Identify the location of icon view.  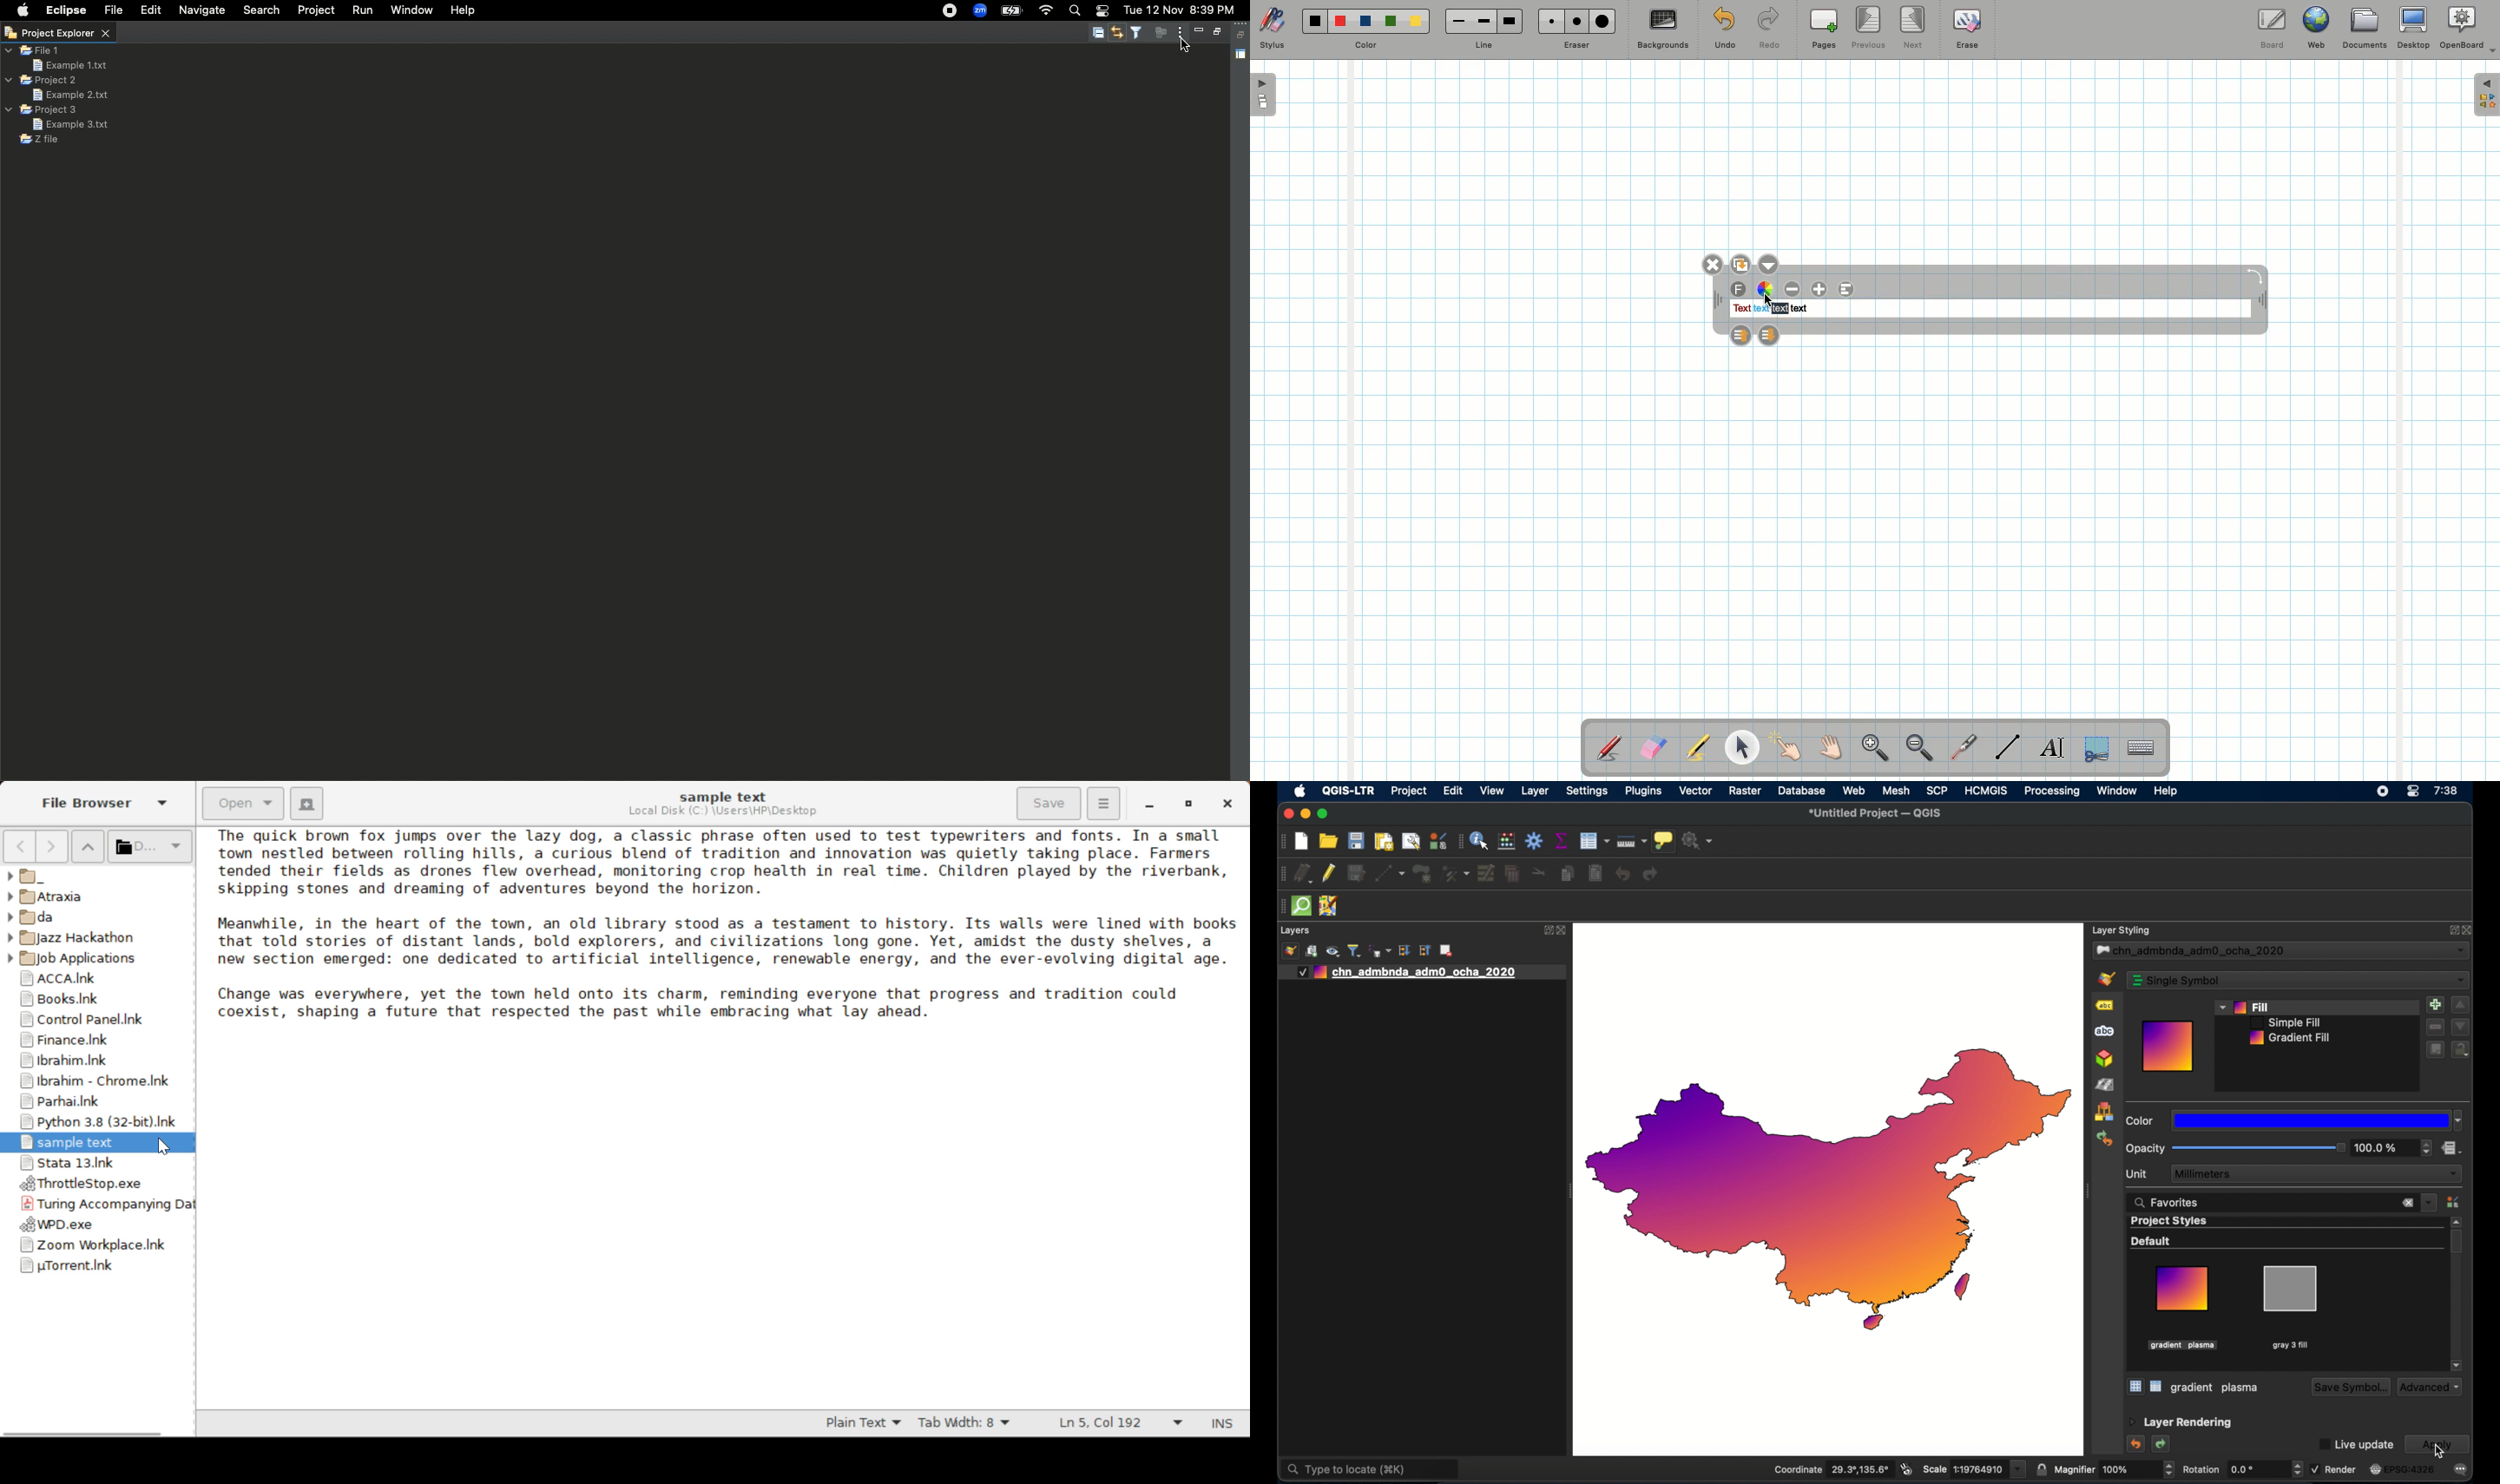
(2135, 1386).